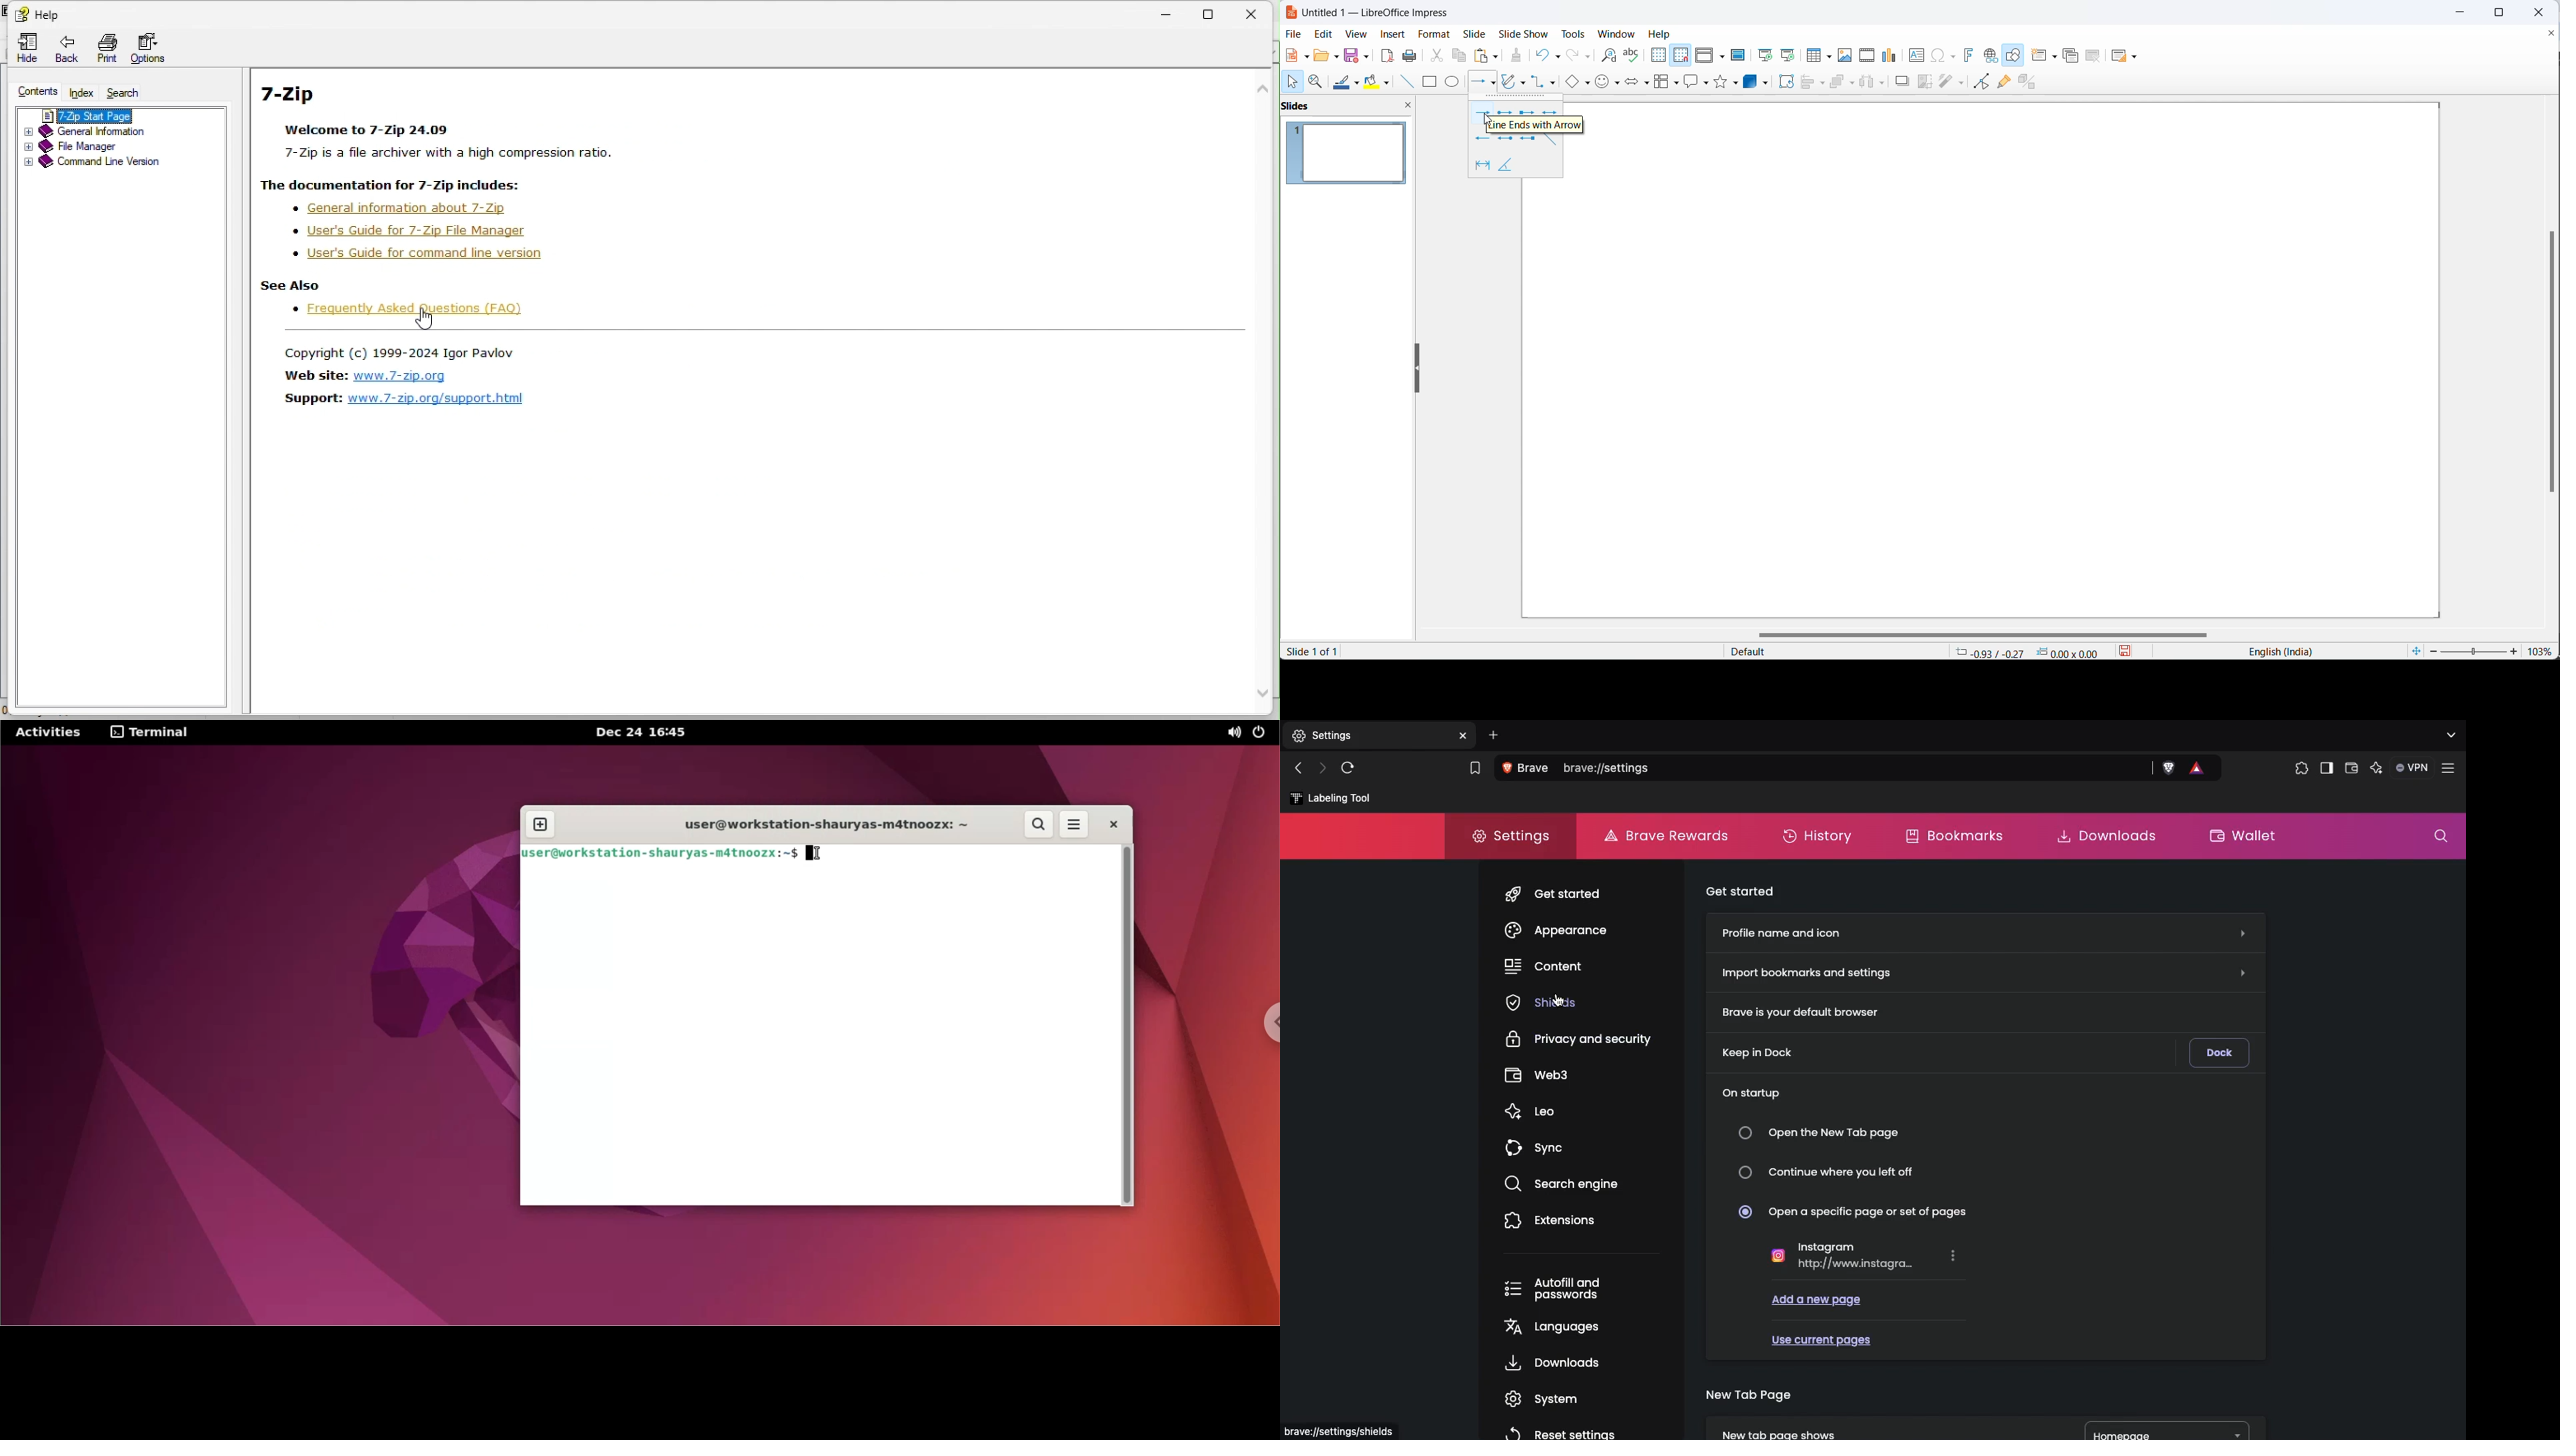 The height and width of the screenshot is (1456, 2576). I want to click on Open a specific page or set of pages, so click(1854, 1212).